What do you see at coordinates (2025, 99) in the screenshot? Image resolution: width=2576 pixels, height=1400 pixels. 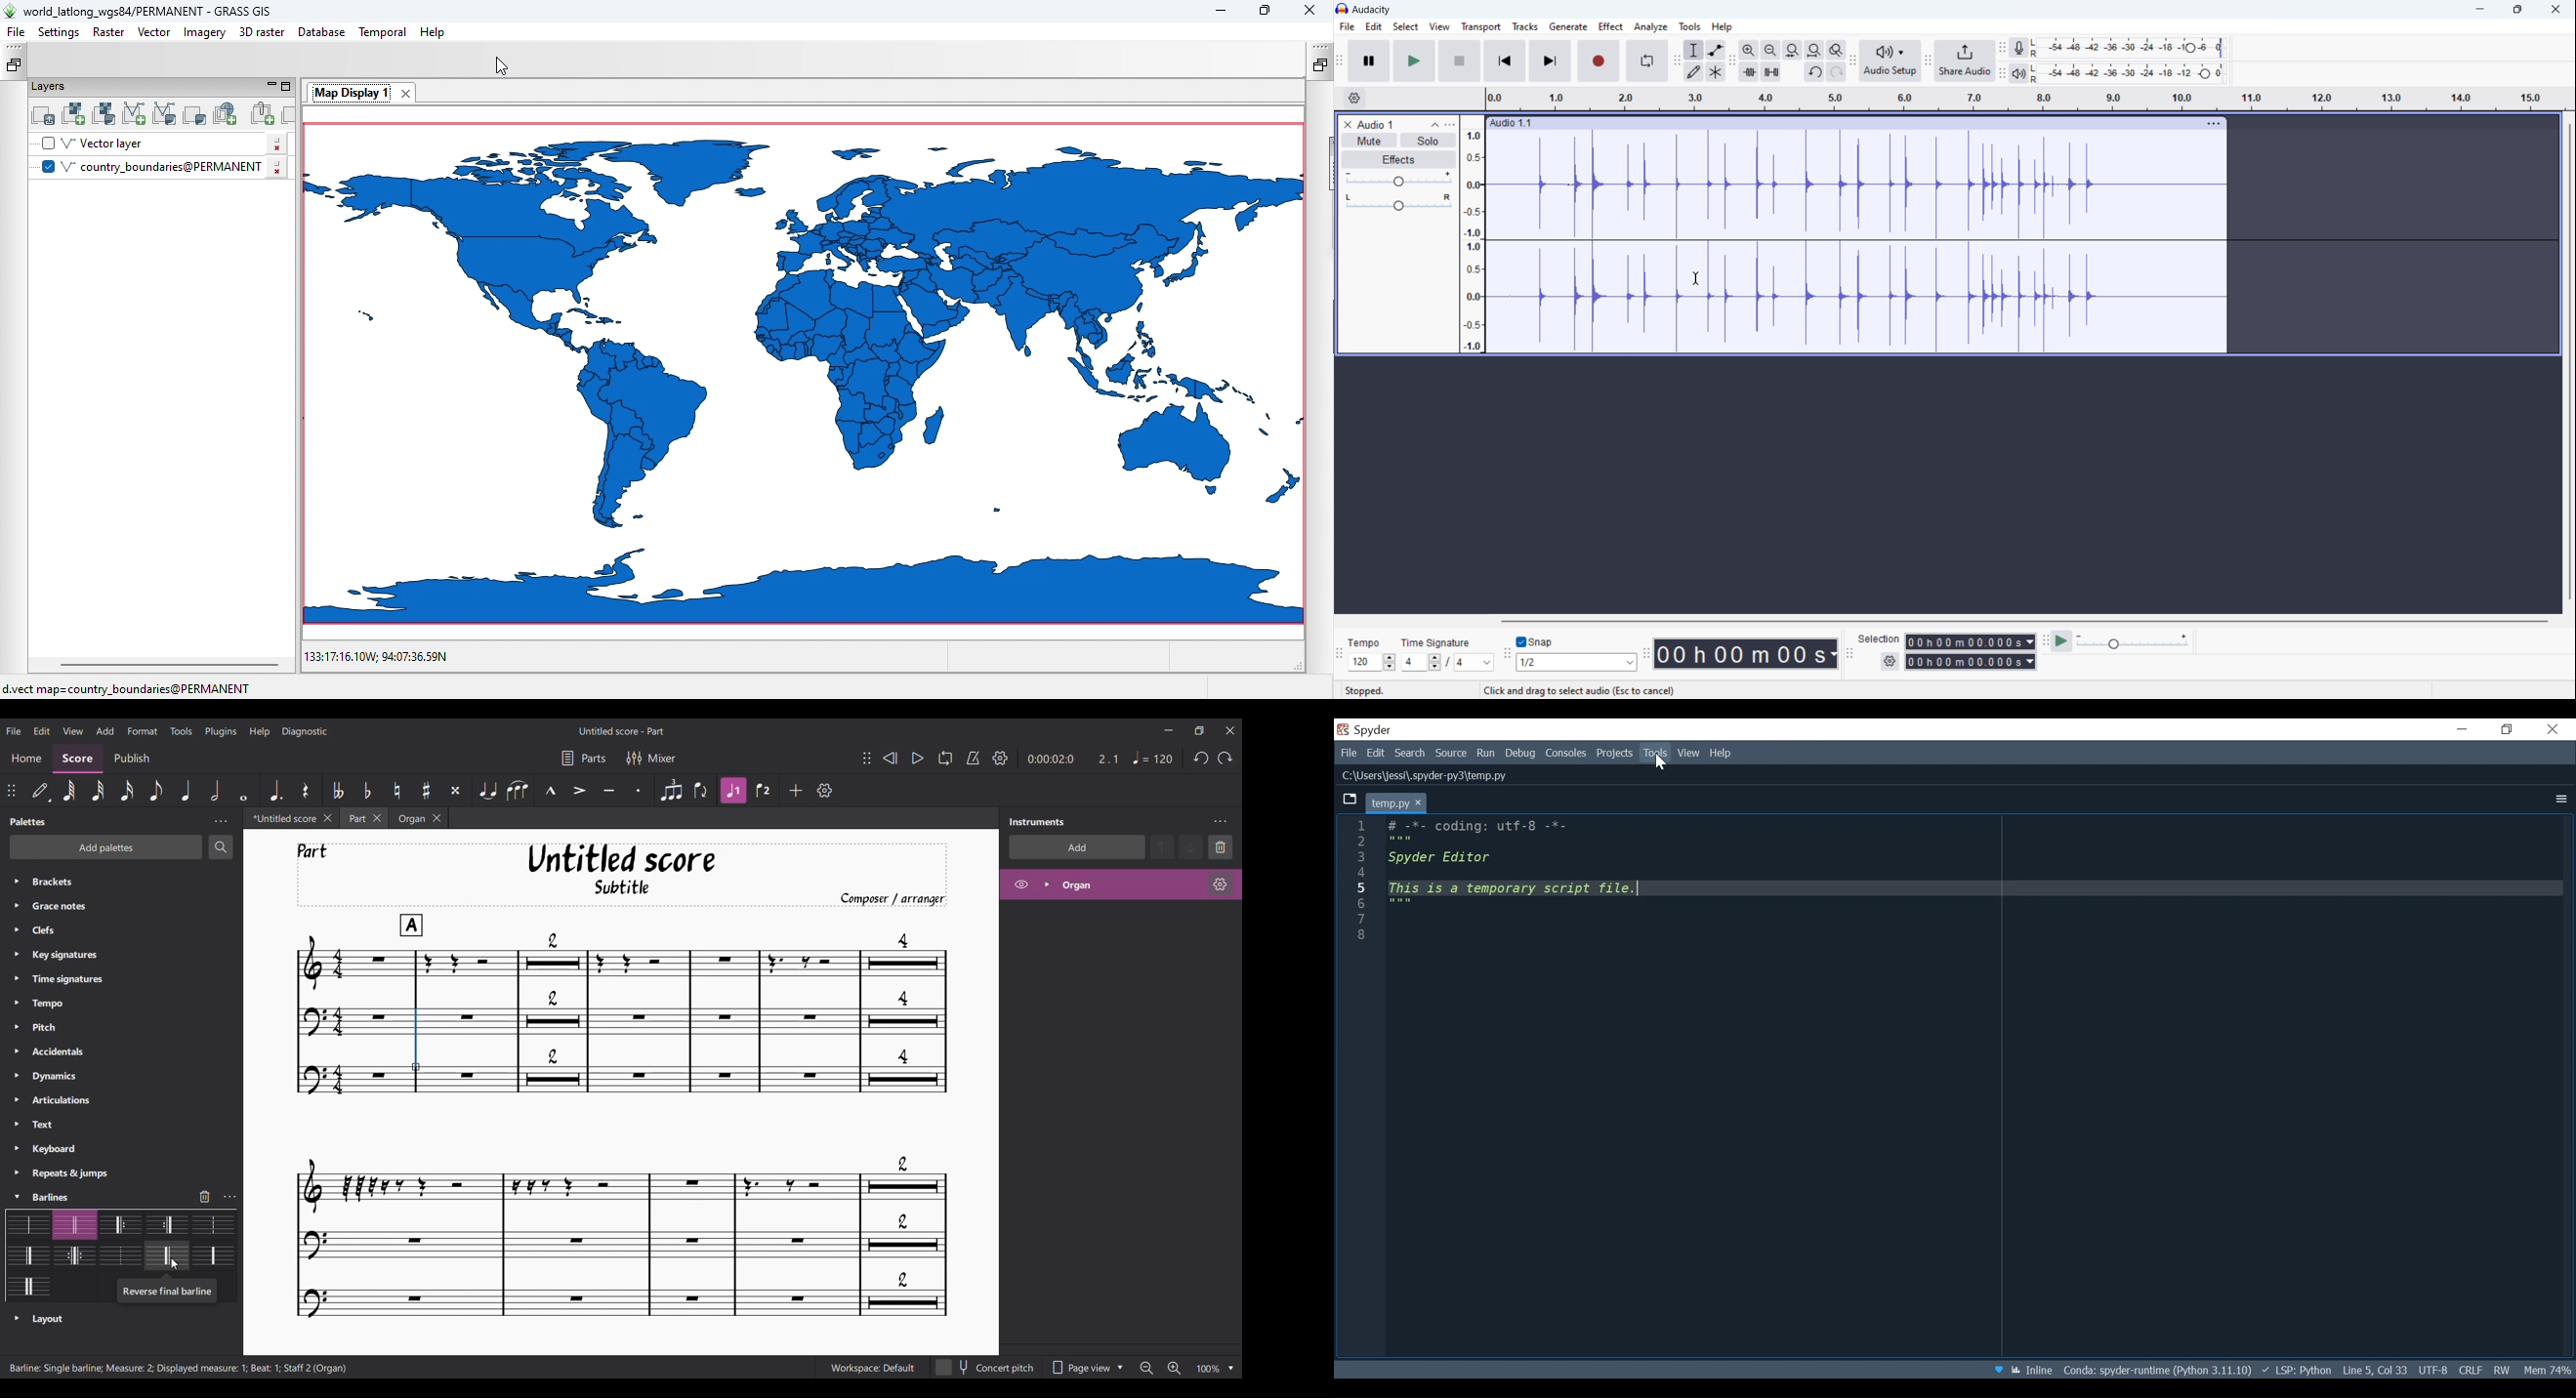 I see `timeline` at bounding box center [2025, 99].